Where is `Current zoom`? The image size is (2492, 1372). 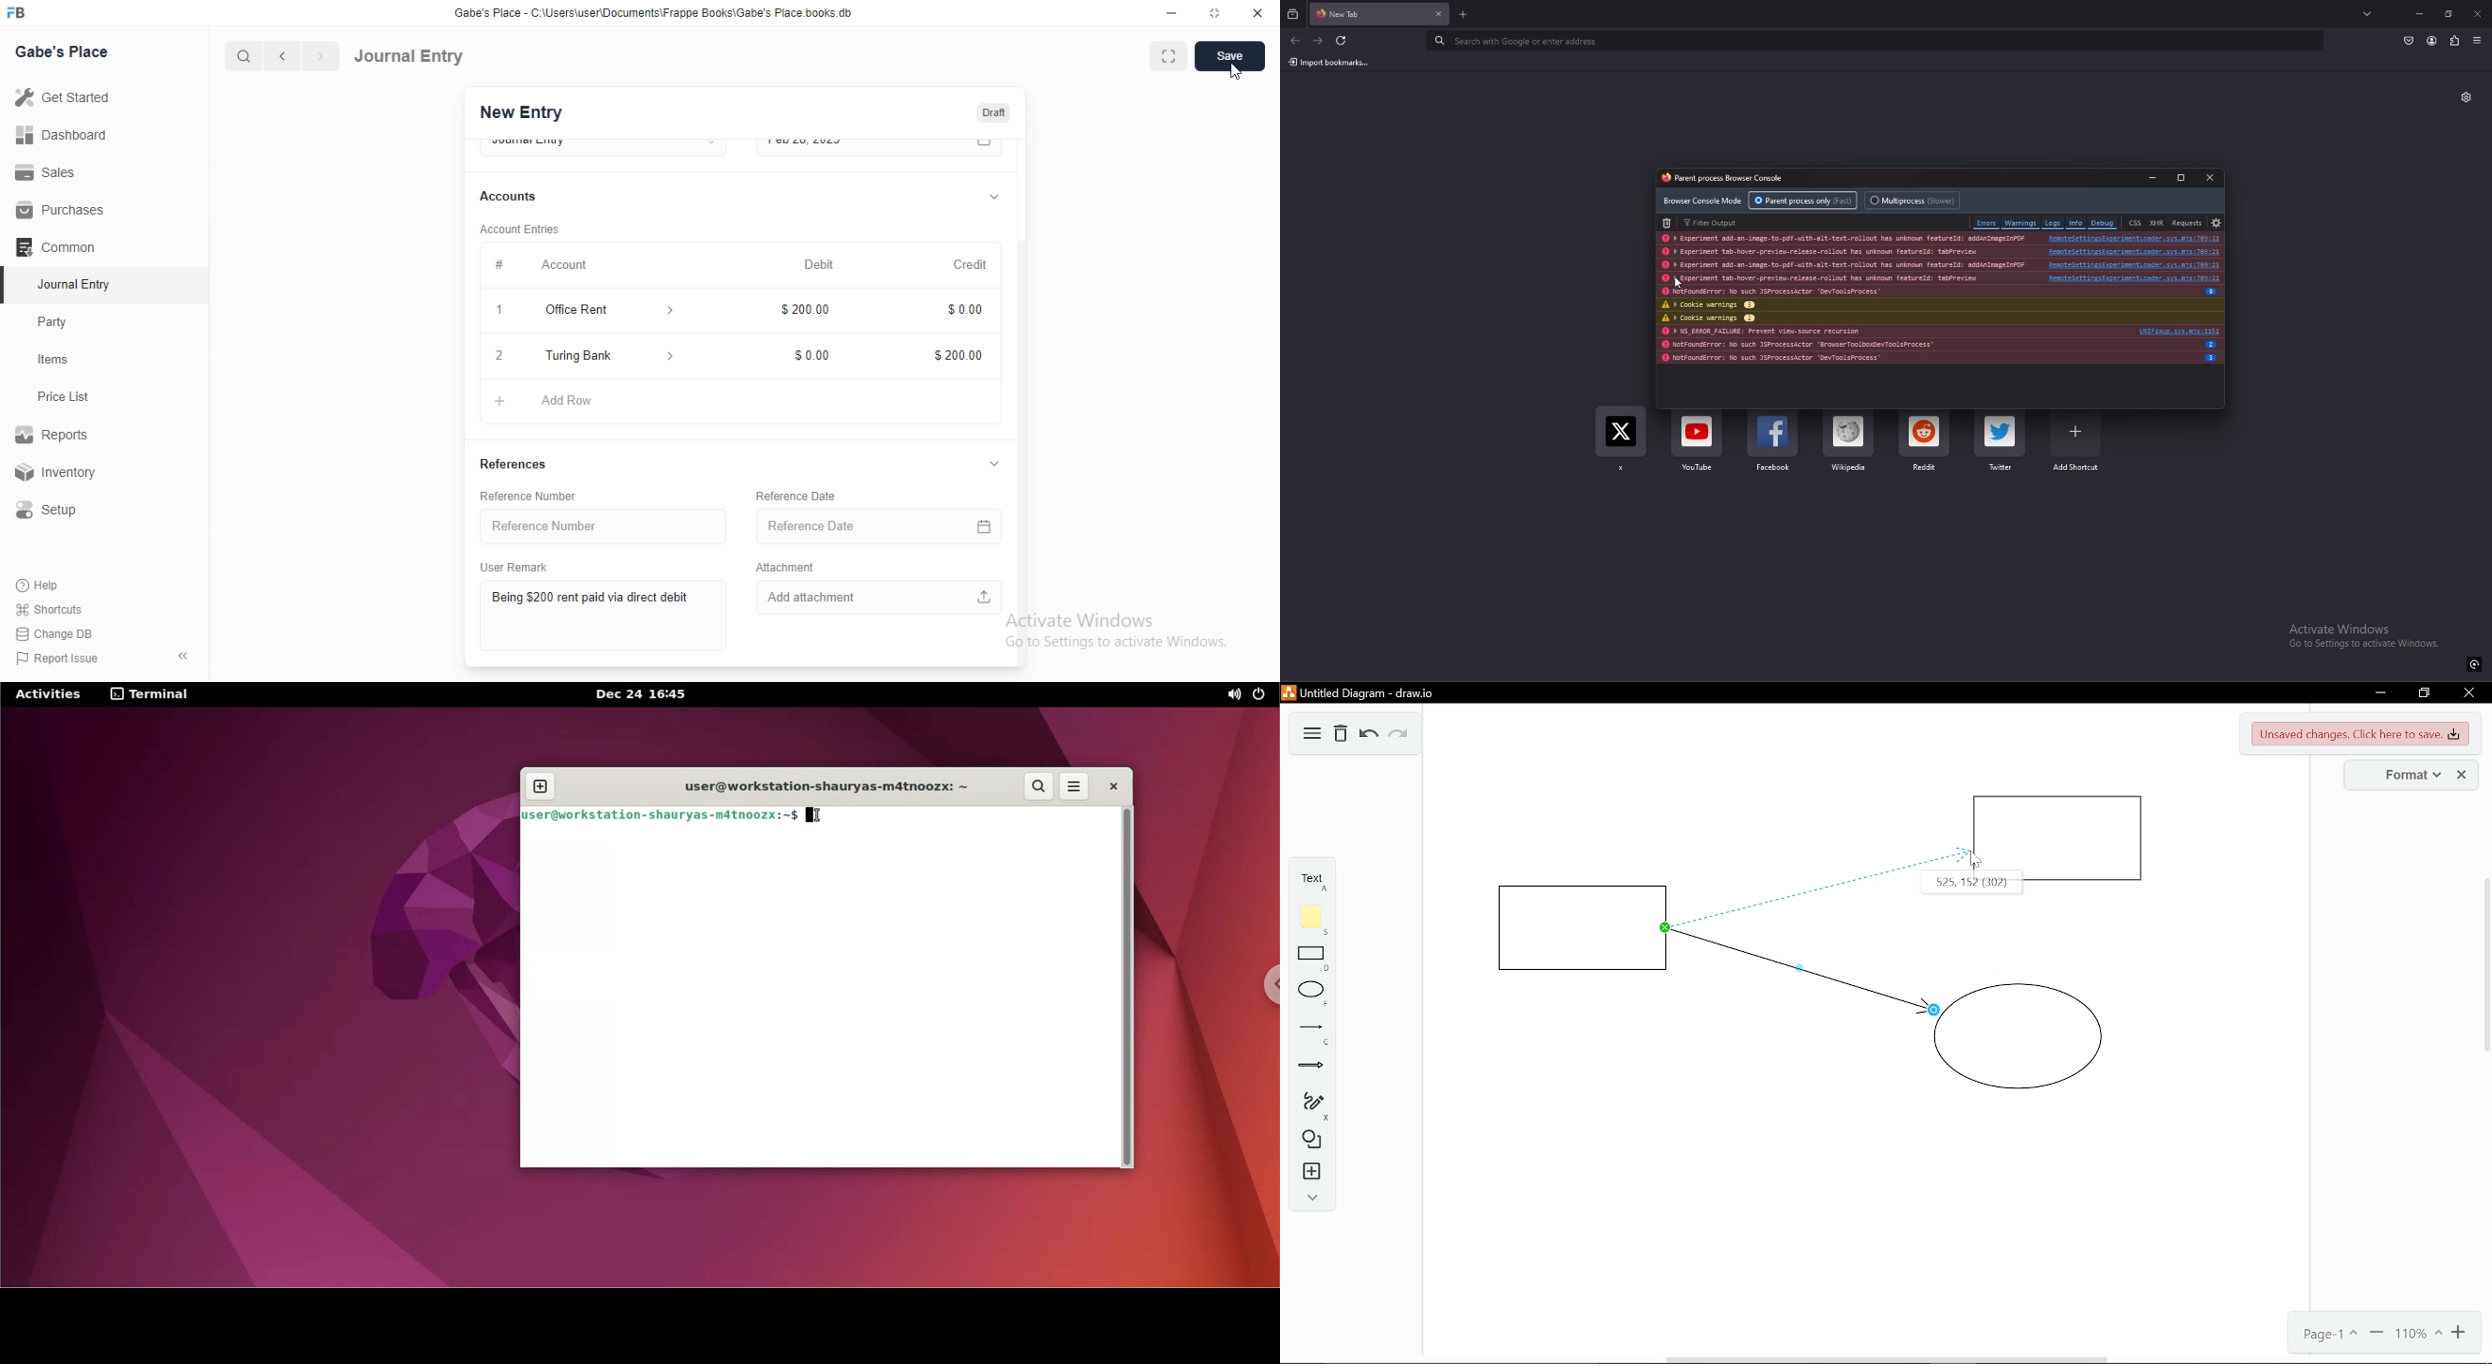
Current zoom is located at coordinates (2419, 1336).